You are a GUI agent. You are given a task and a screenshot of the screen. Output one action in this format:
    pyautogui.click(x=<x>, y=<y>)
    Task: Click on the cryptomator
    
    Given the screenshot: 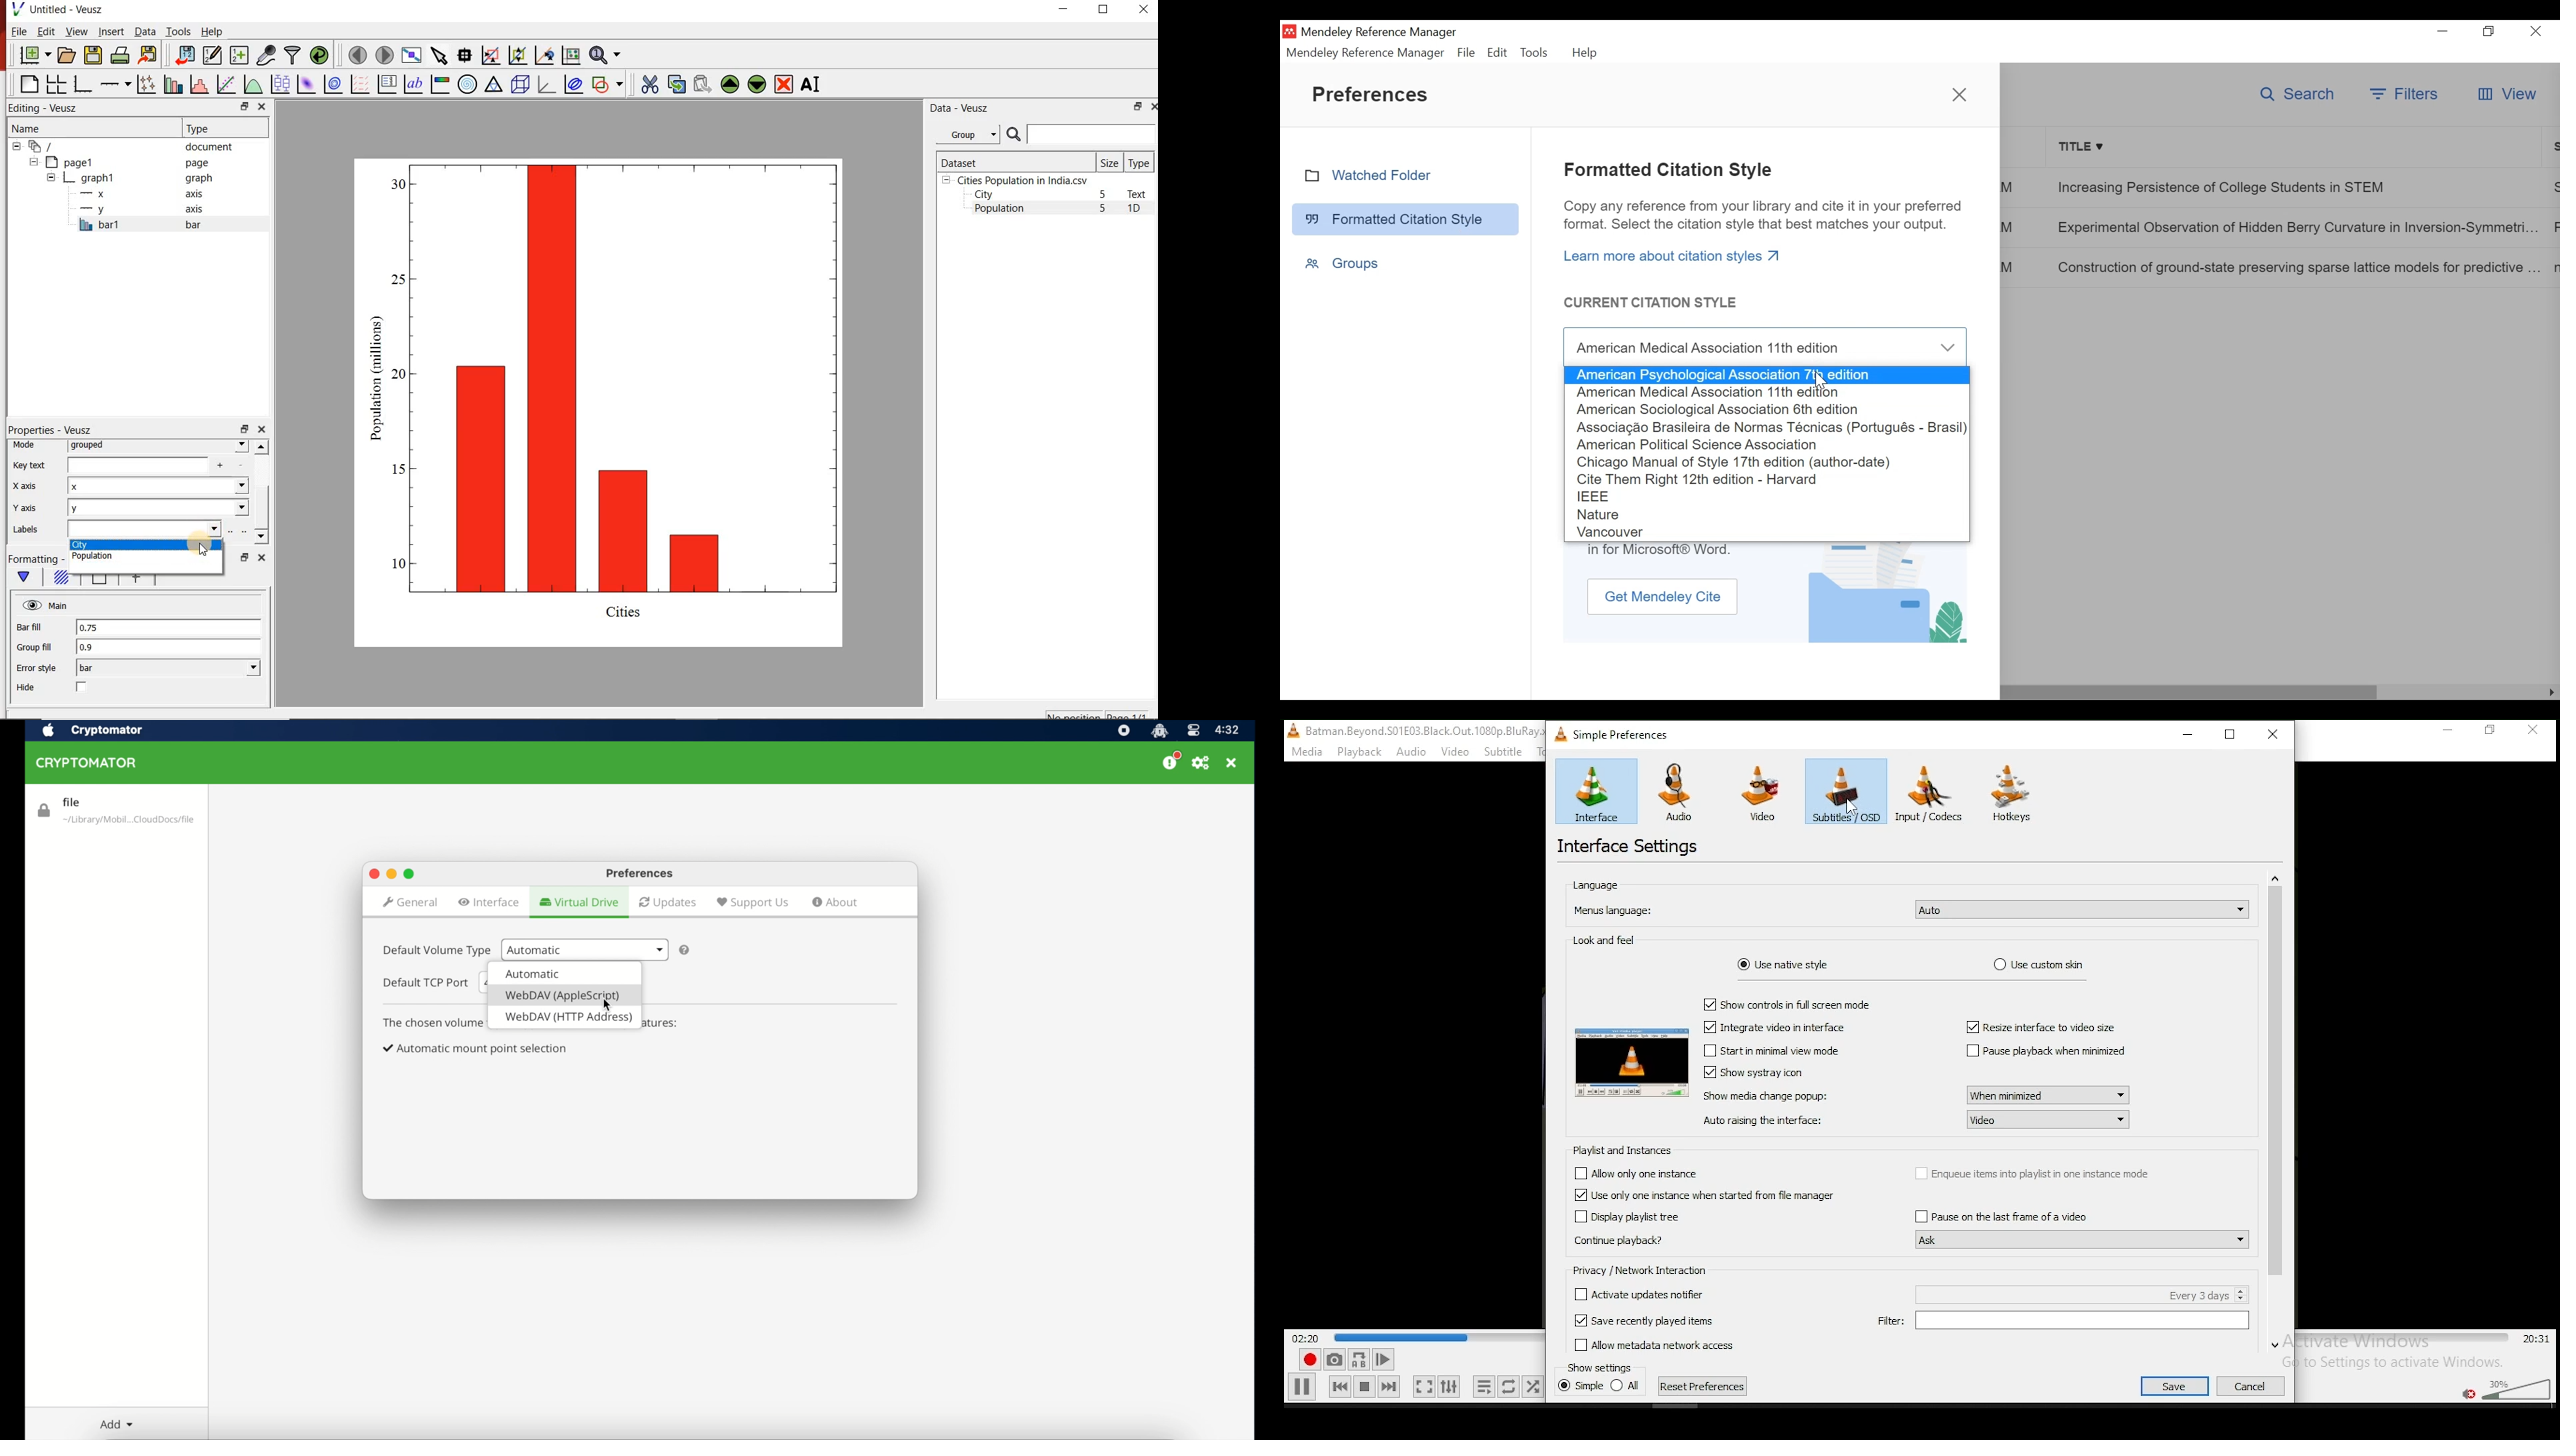 What is the action you would take?
    pyautogui.click(x=1159, y=731)
    